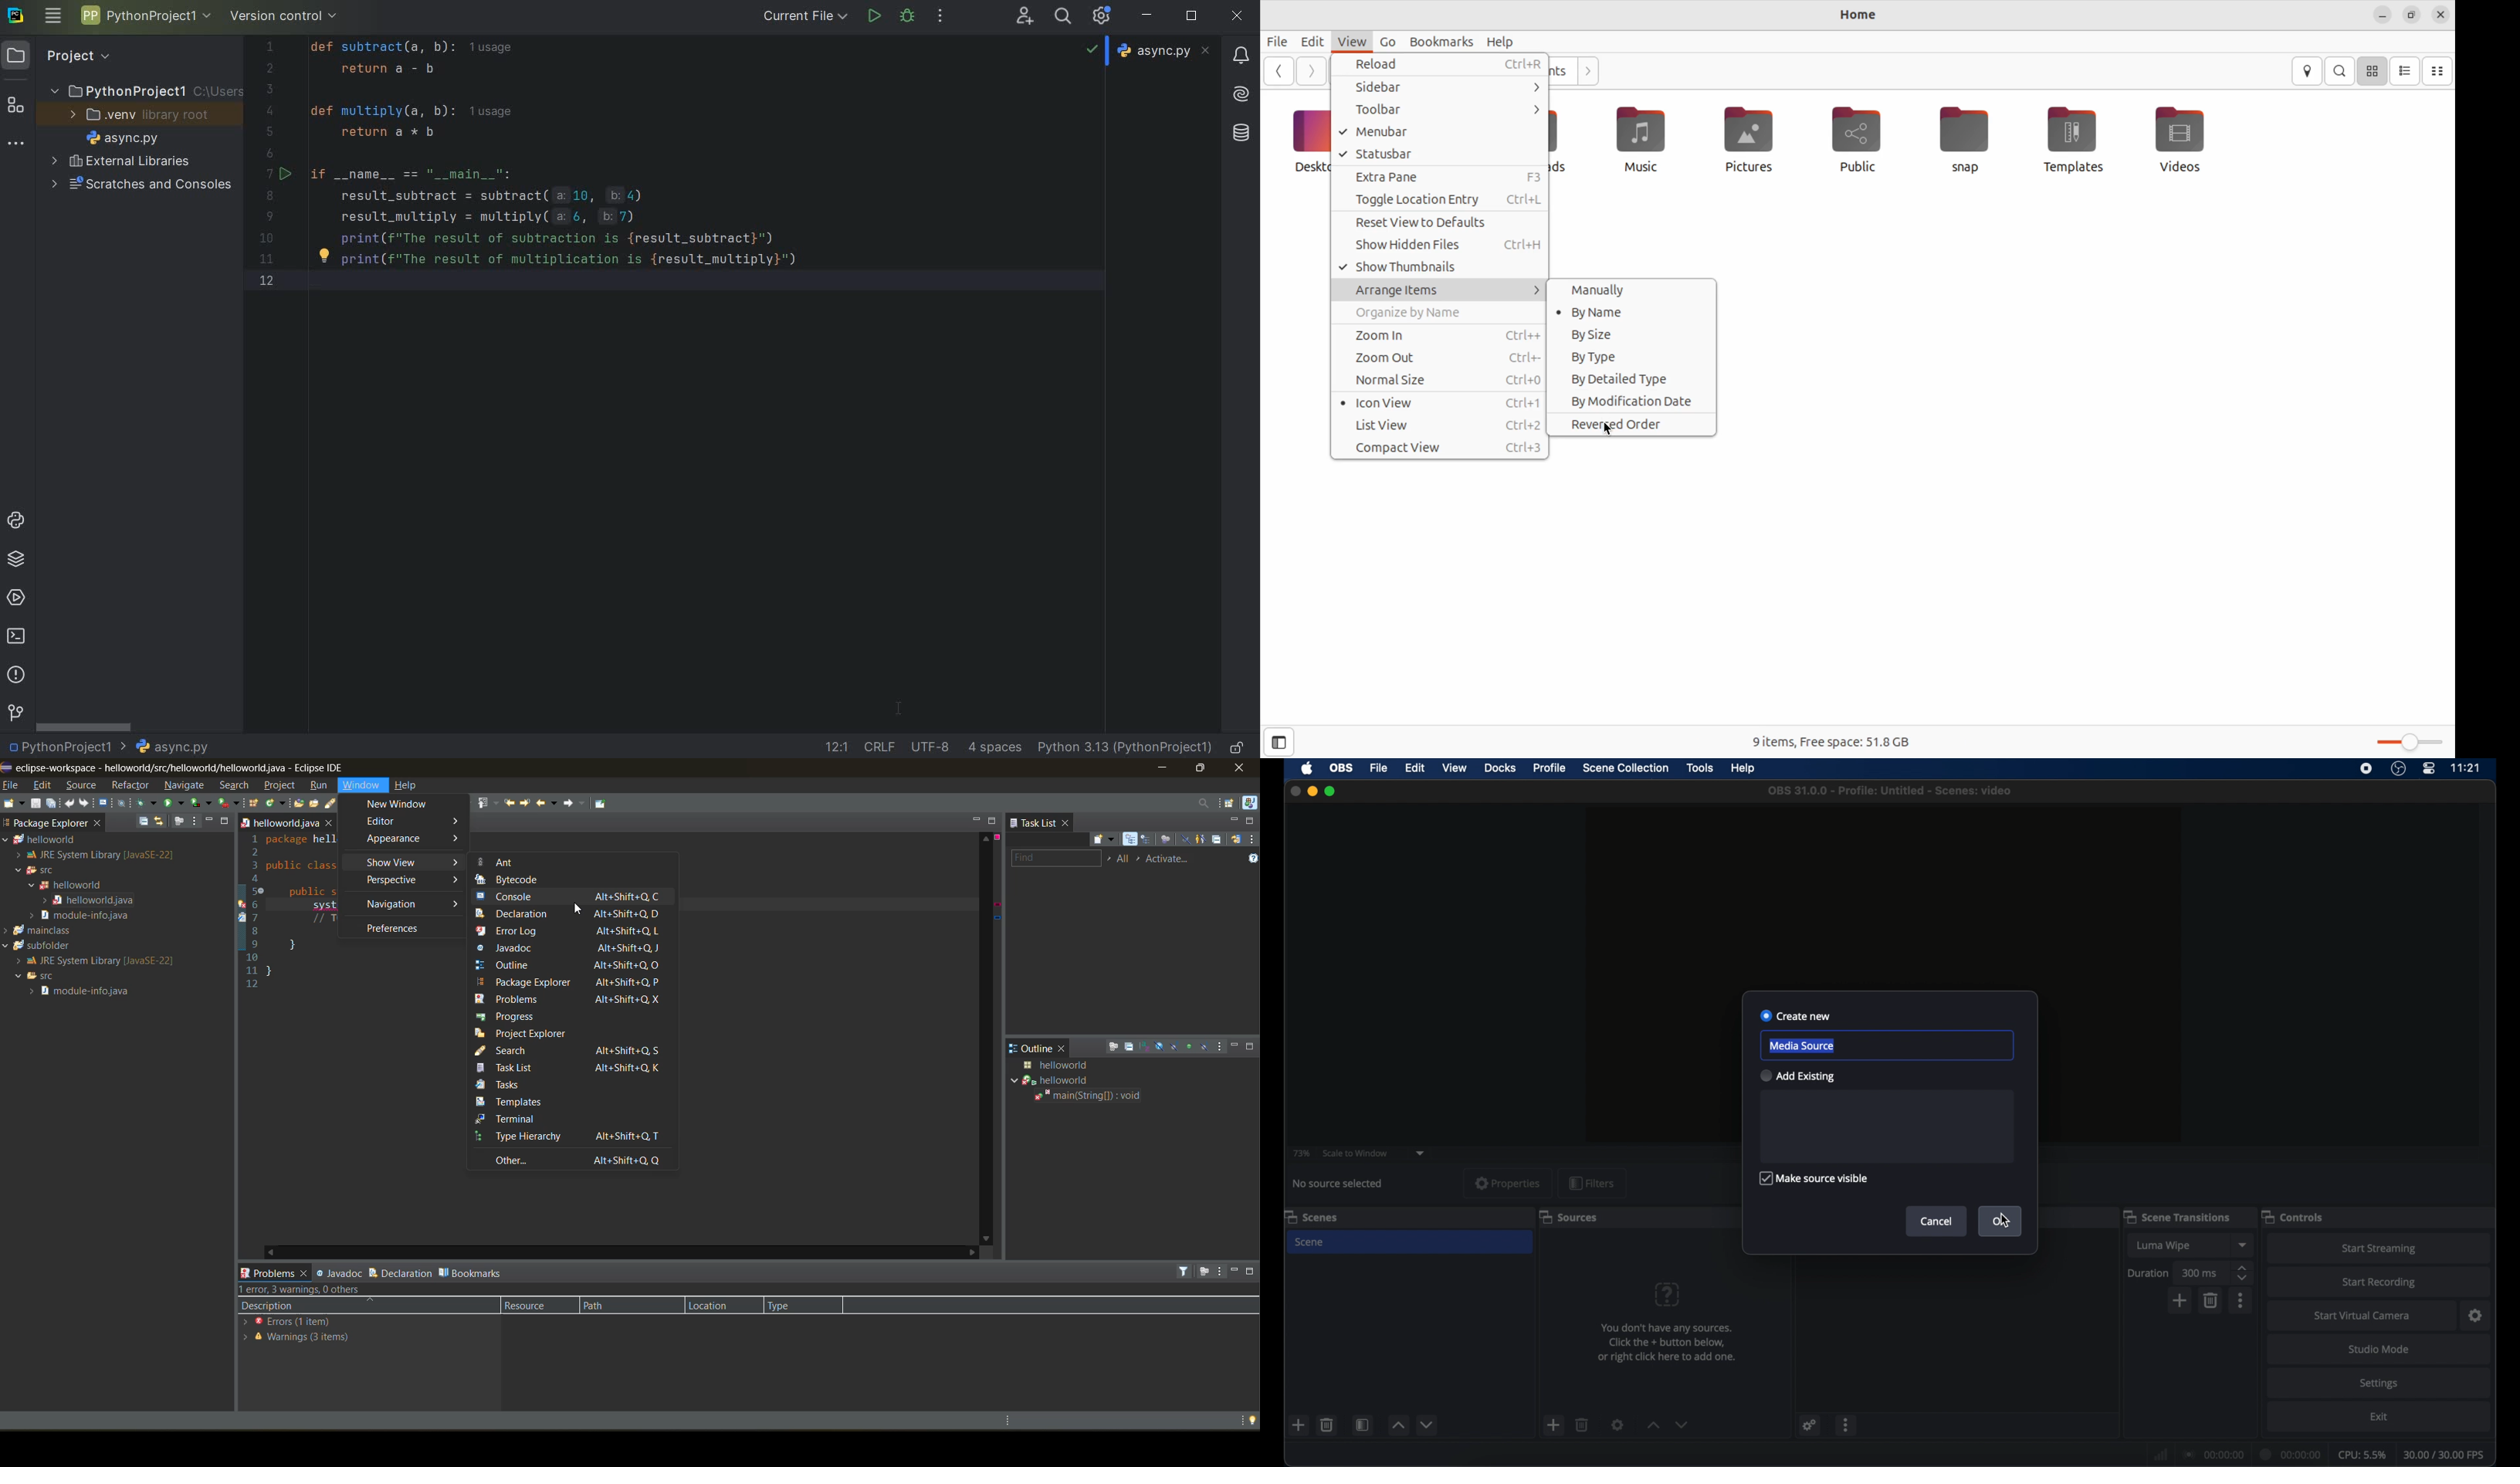 This screenshot has height=1484, width=2520. I want to click on cursor, so click(2007, 1221).